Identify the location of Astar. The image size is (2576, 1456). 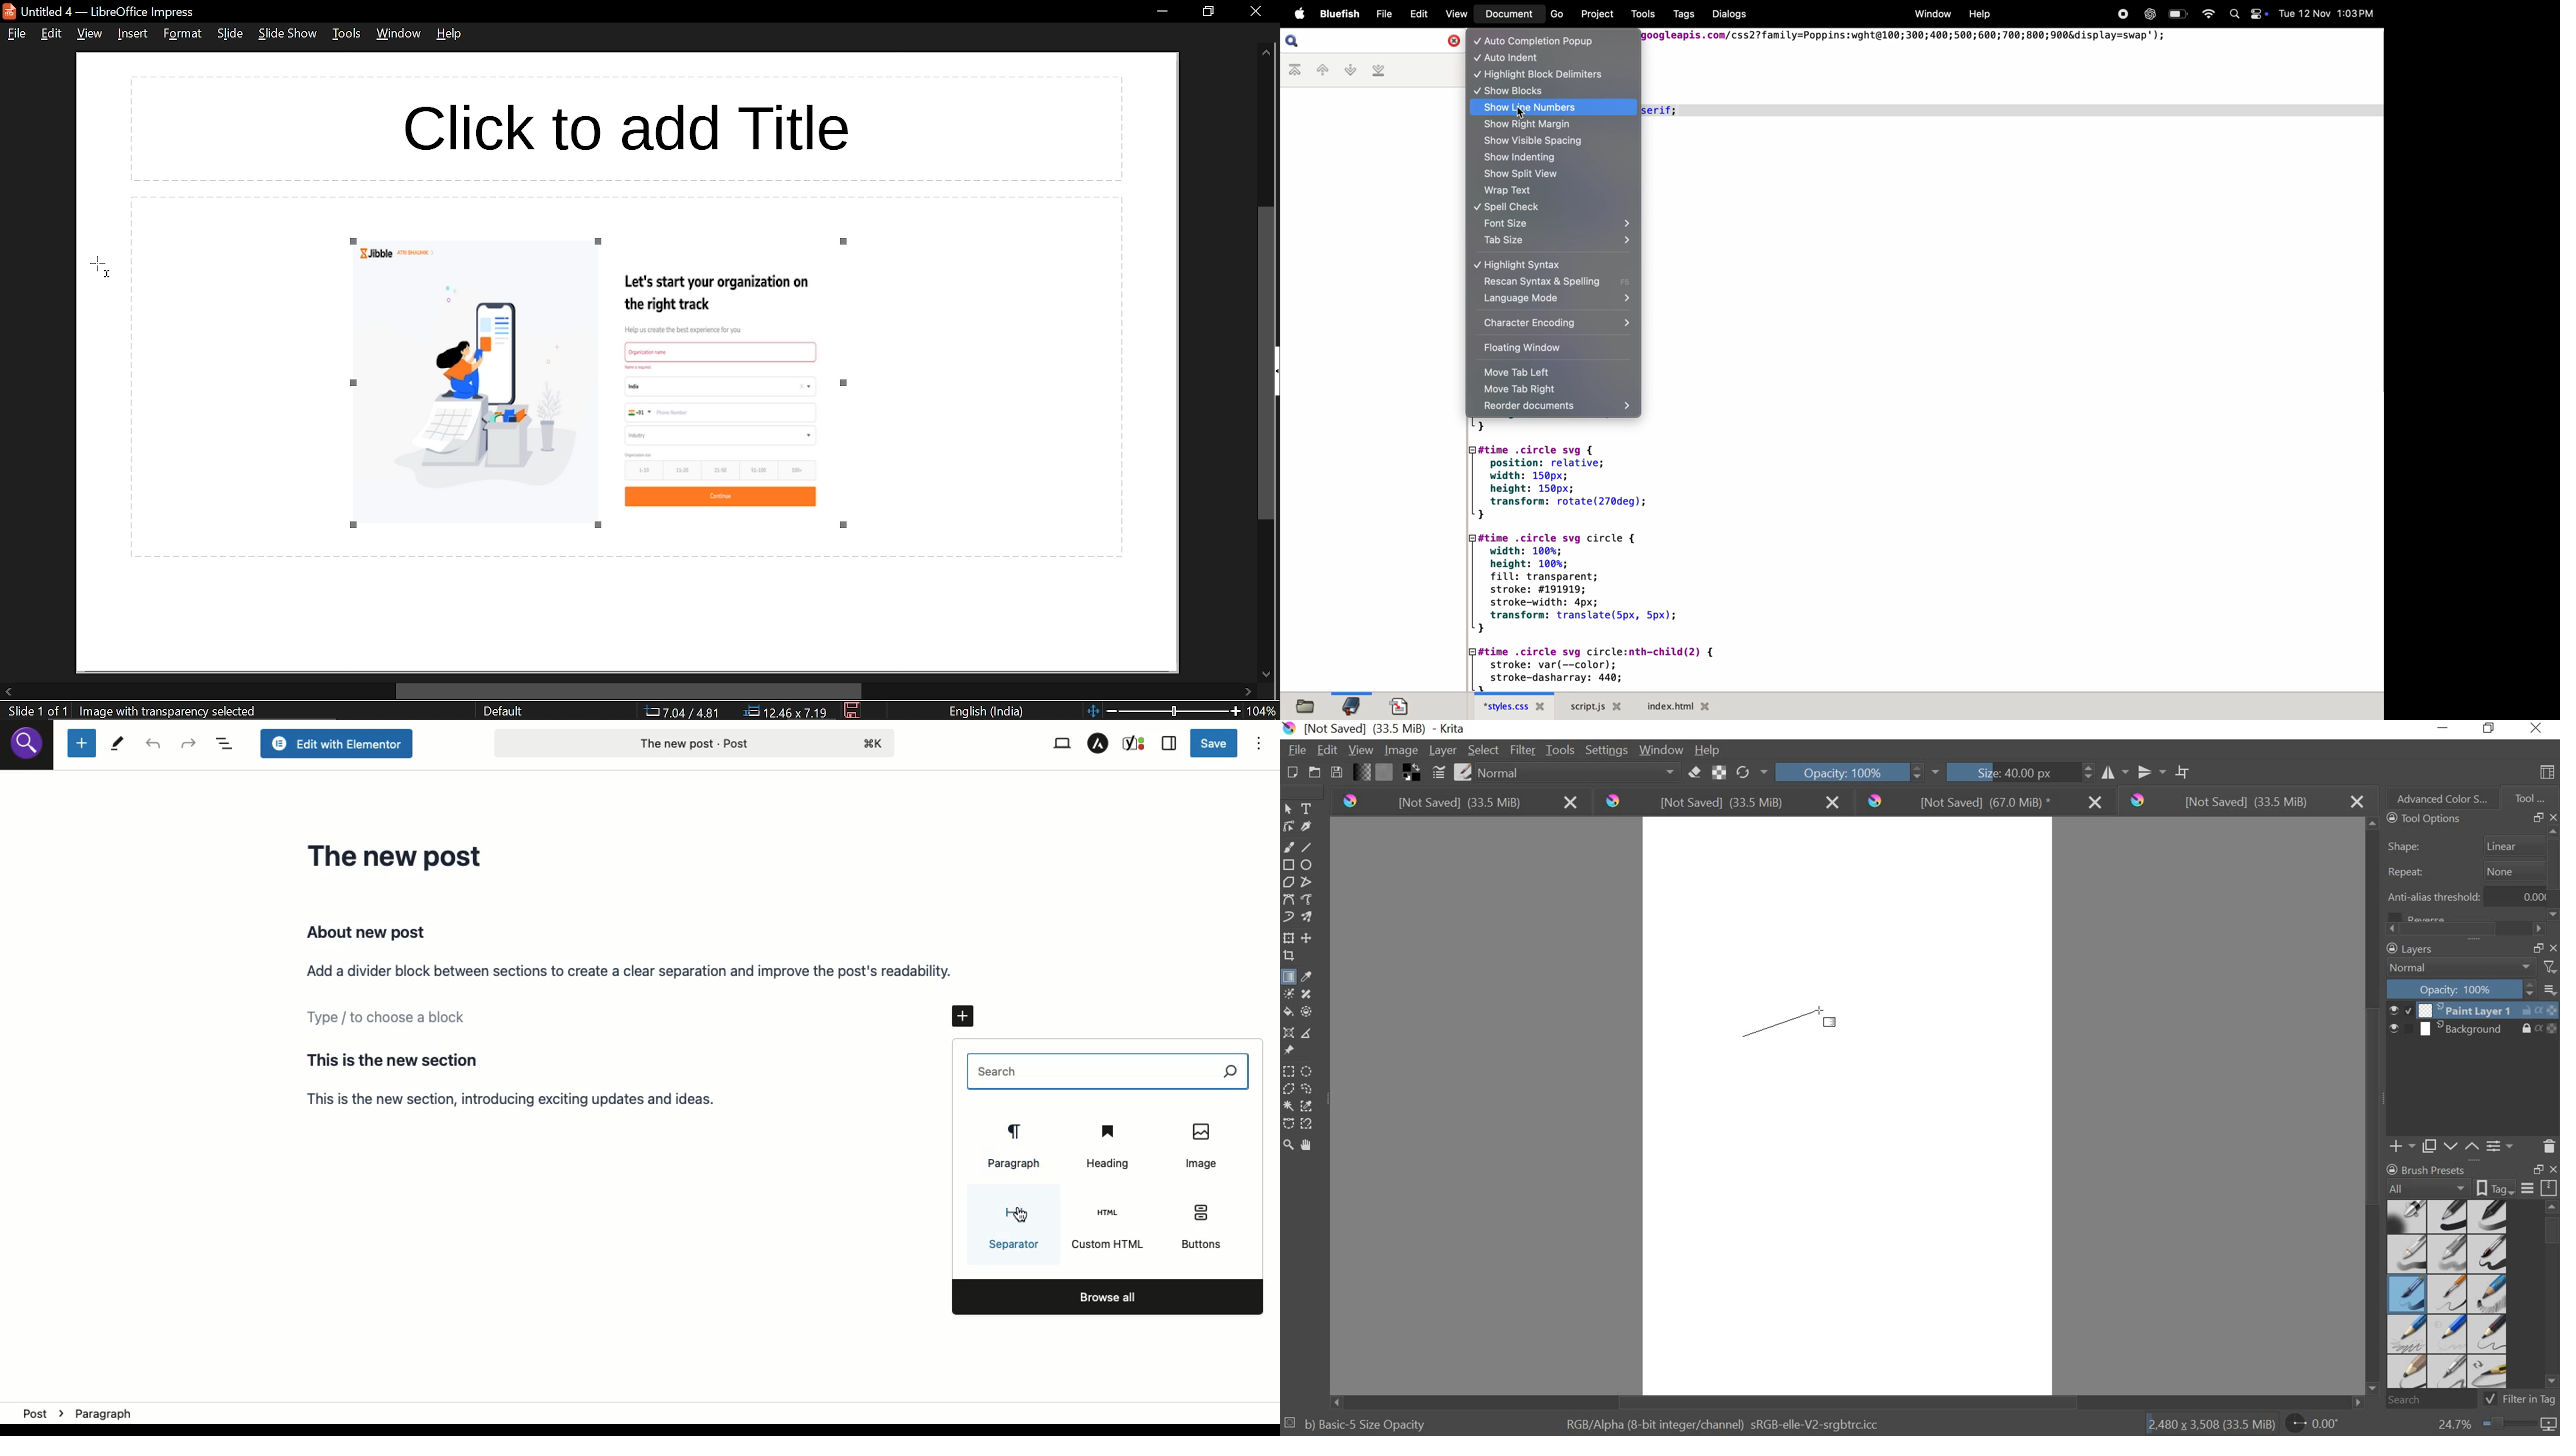
(1099, 744).